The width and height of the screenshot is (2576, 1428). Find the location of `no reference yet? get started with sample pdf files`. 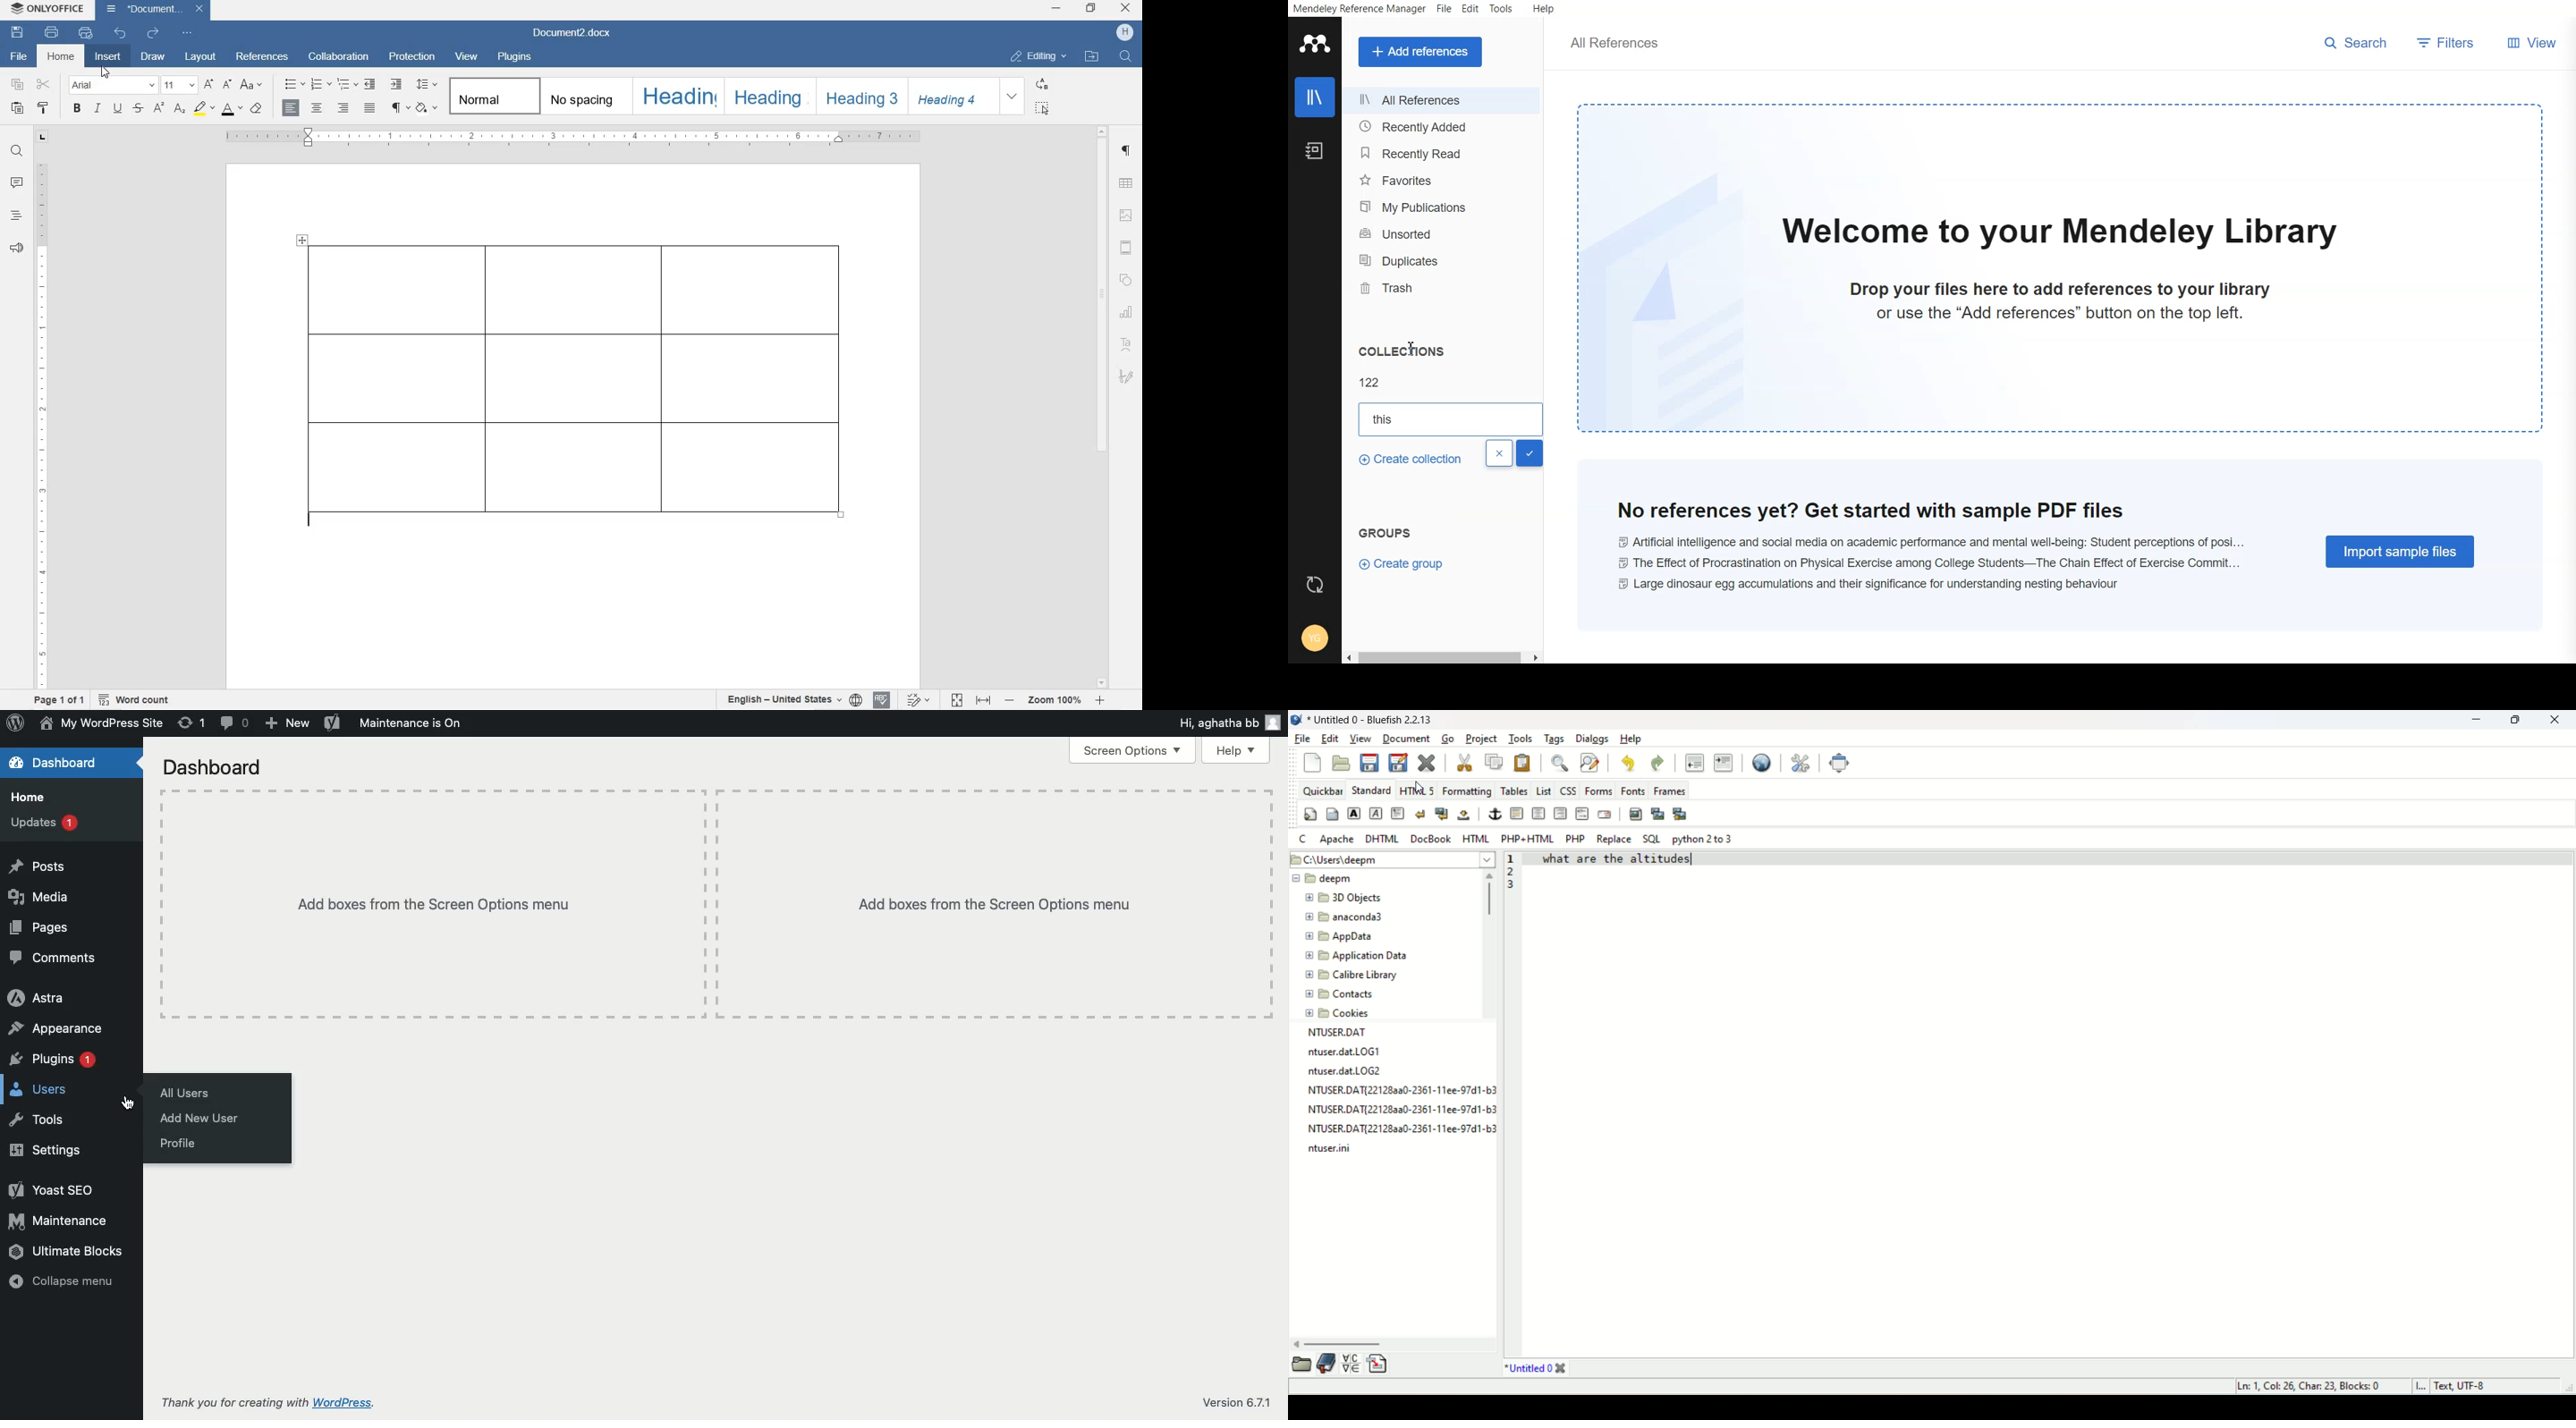

no reference yet? get started with sample pdf files is located at coordinates (1932, 510).